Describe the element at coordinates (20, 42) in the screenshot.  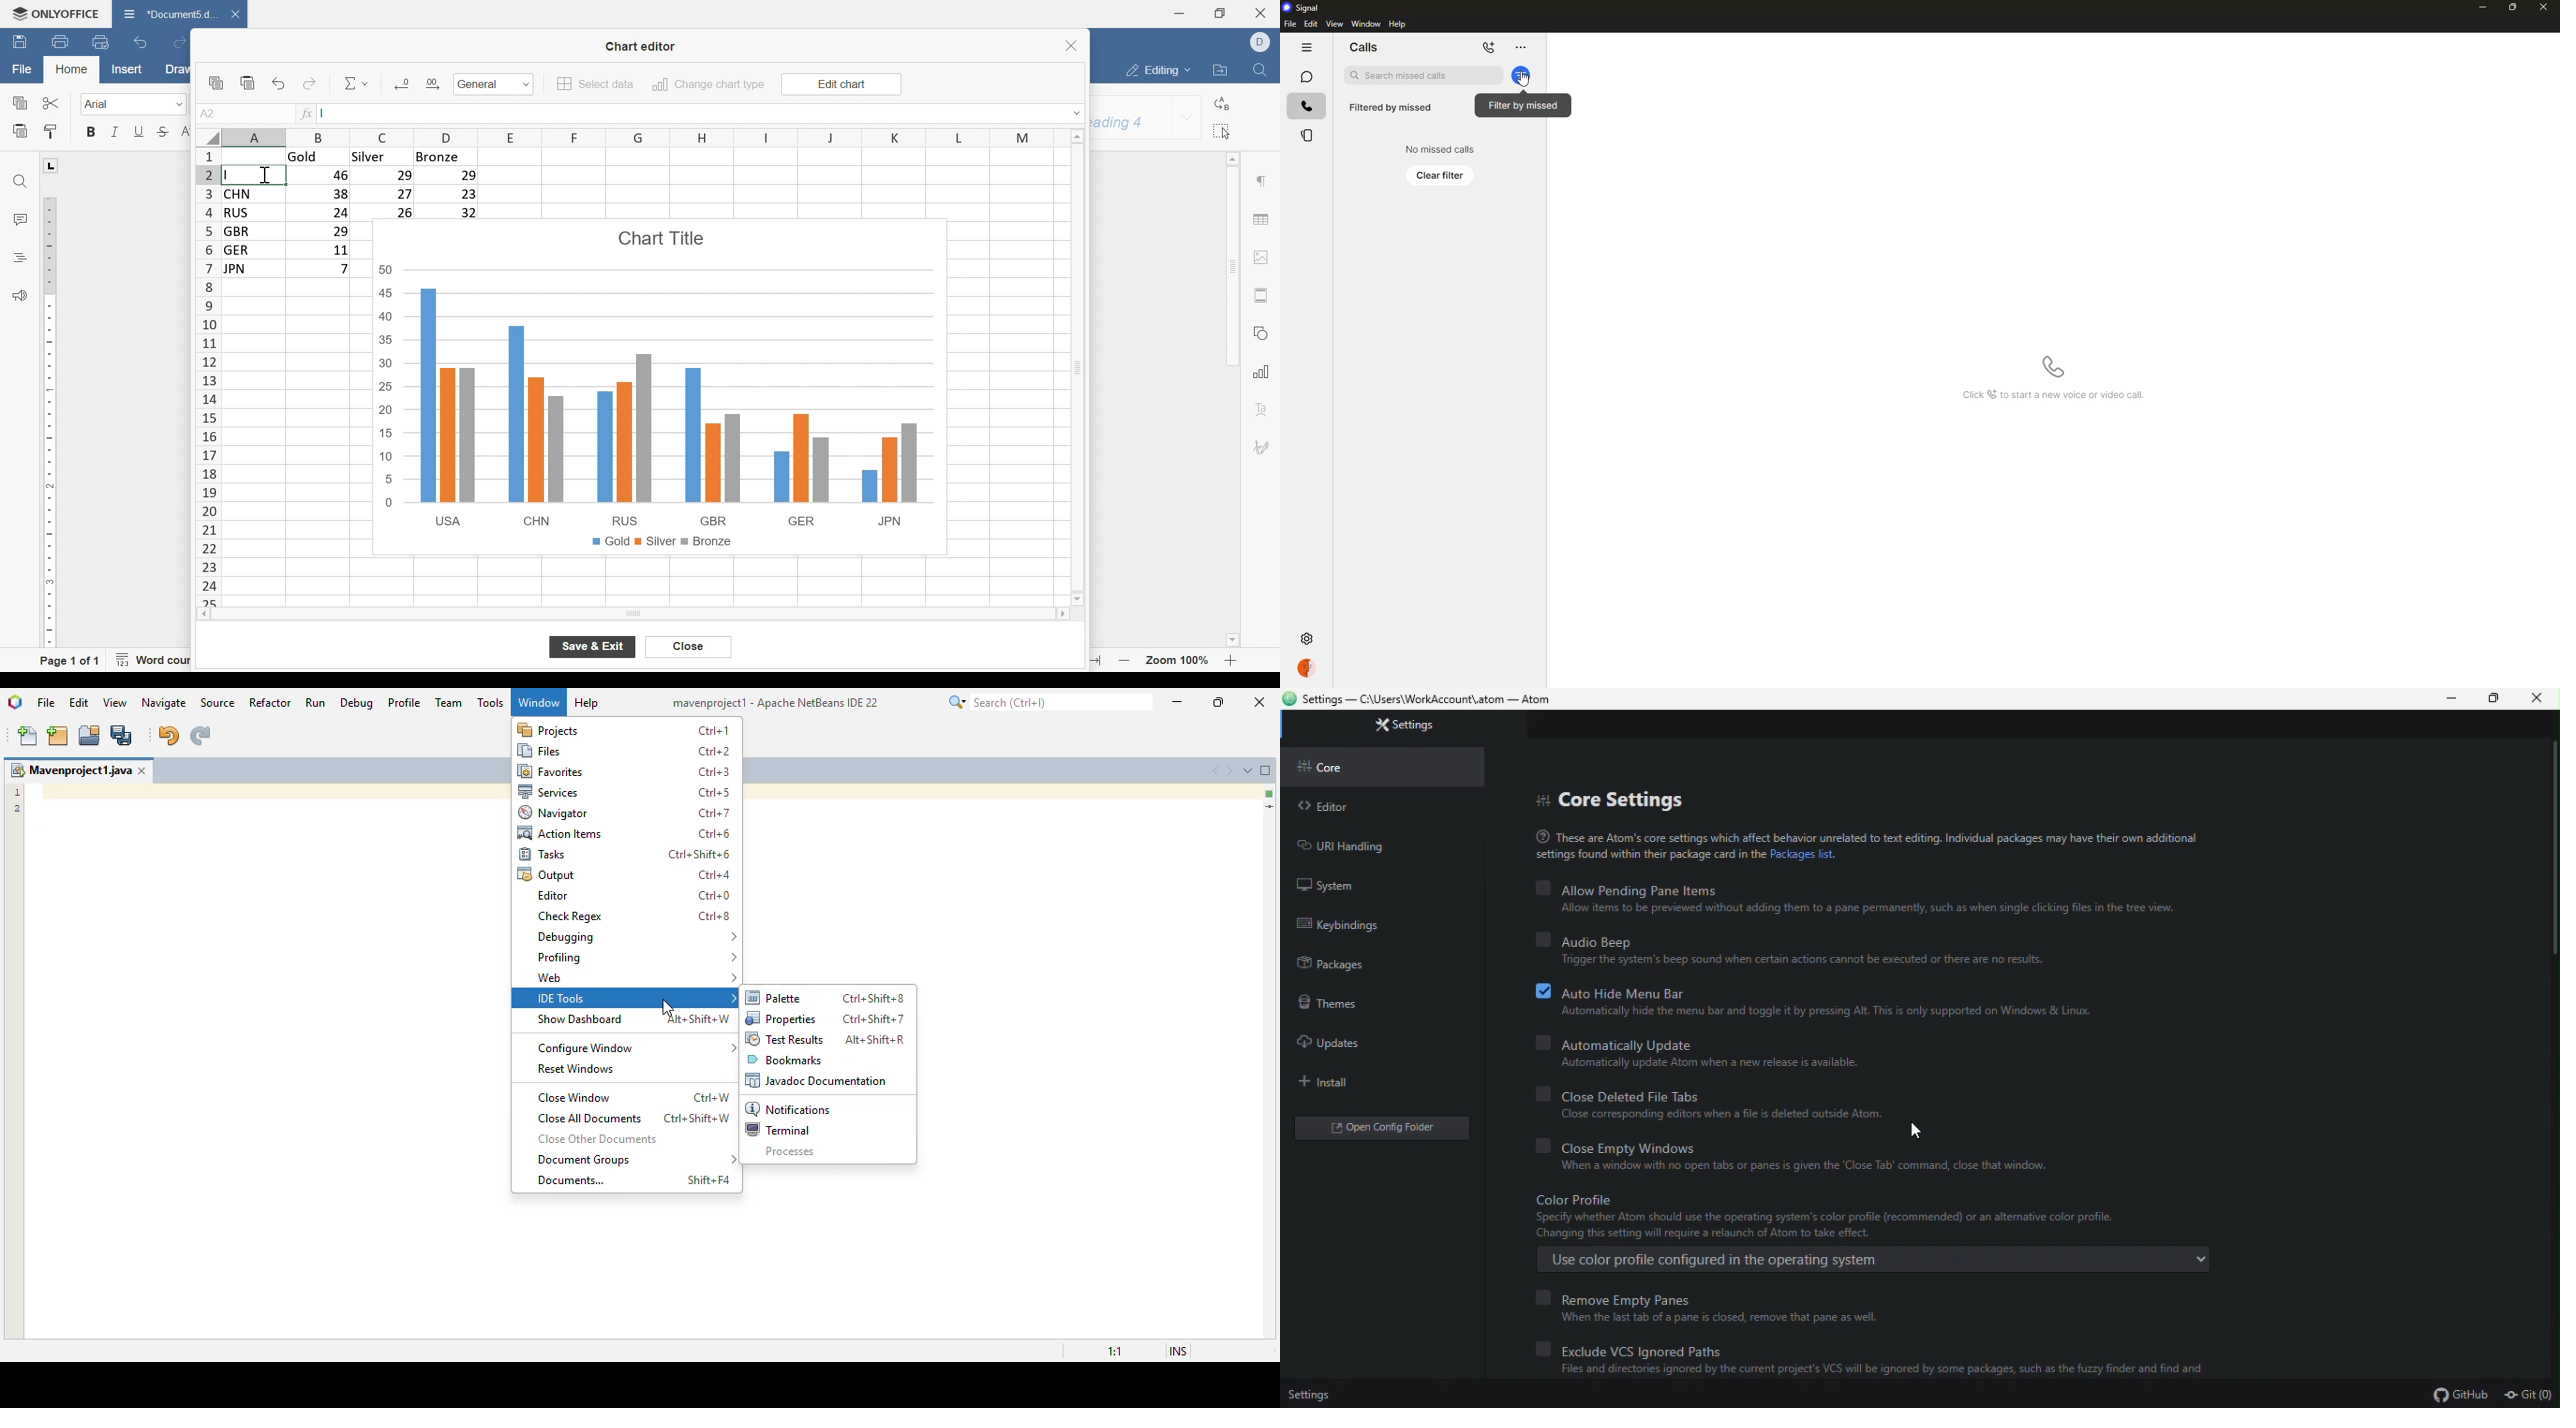
I see `save` at that location.